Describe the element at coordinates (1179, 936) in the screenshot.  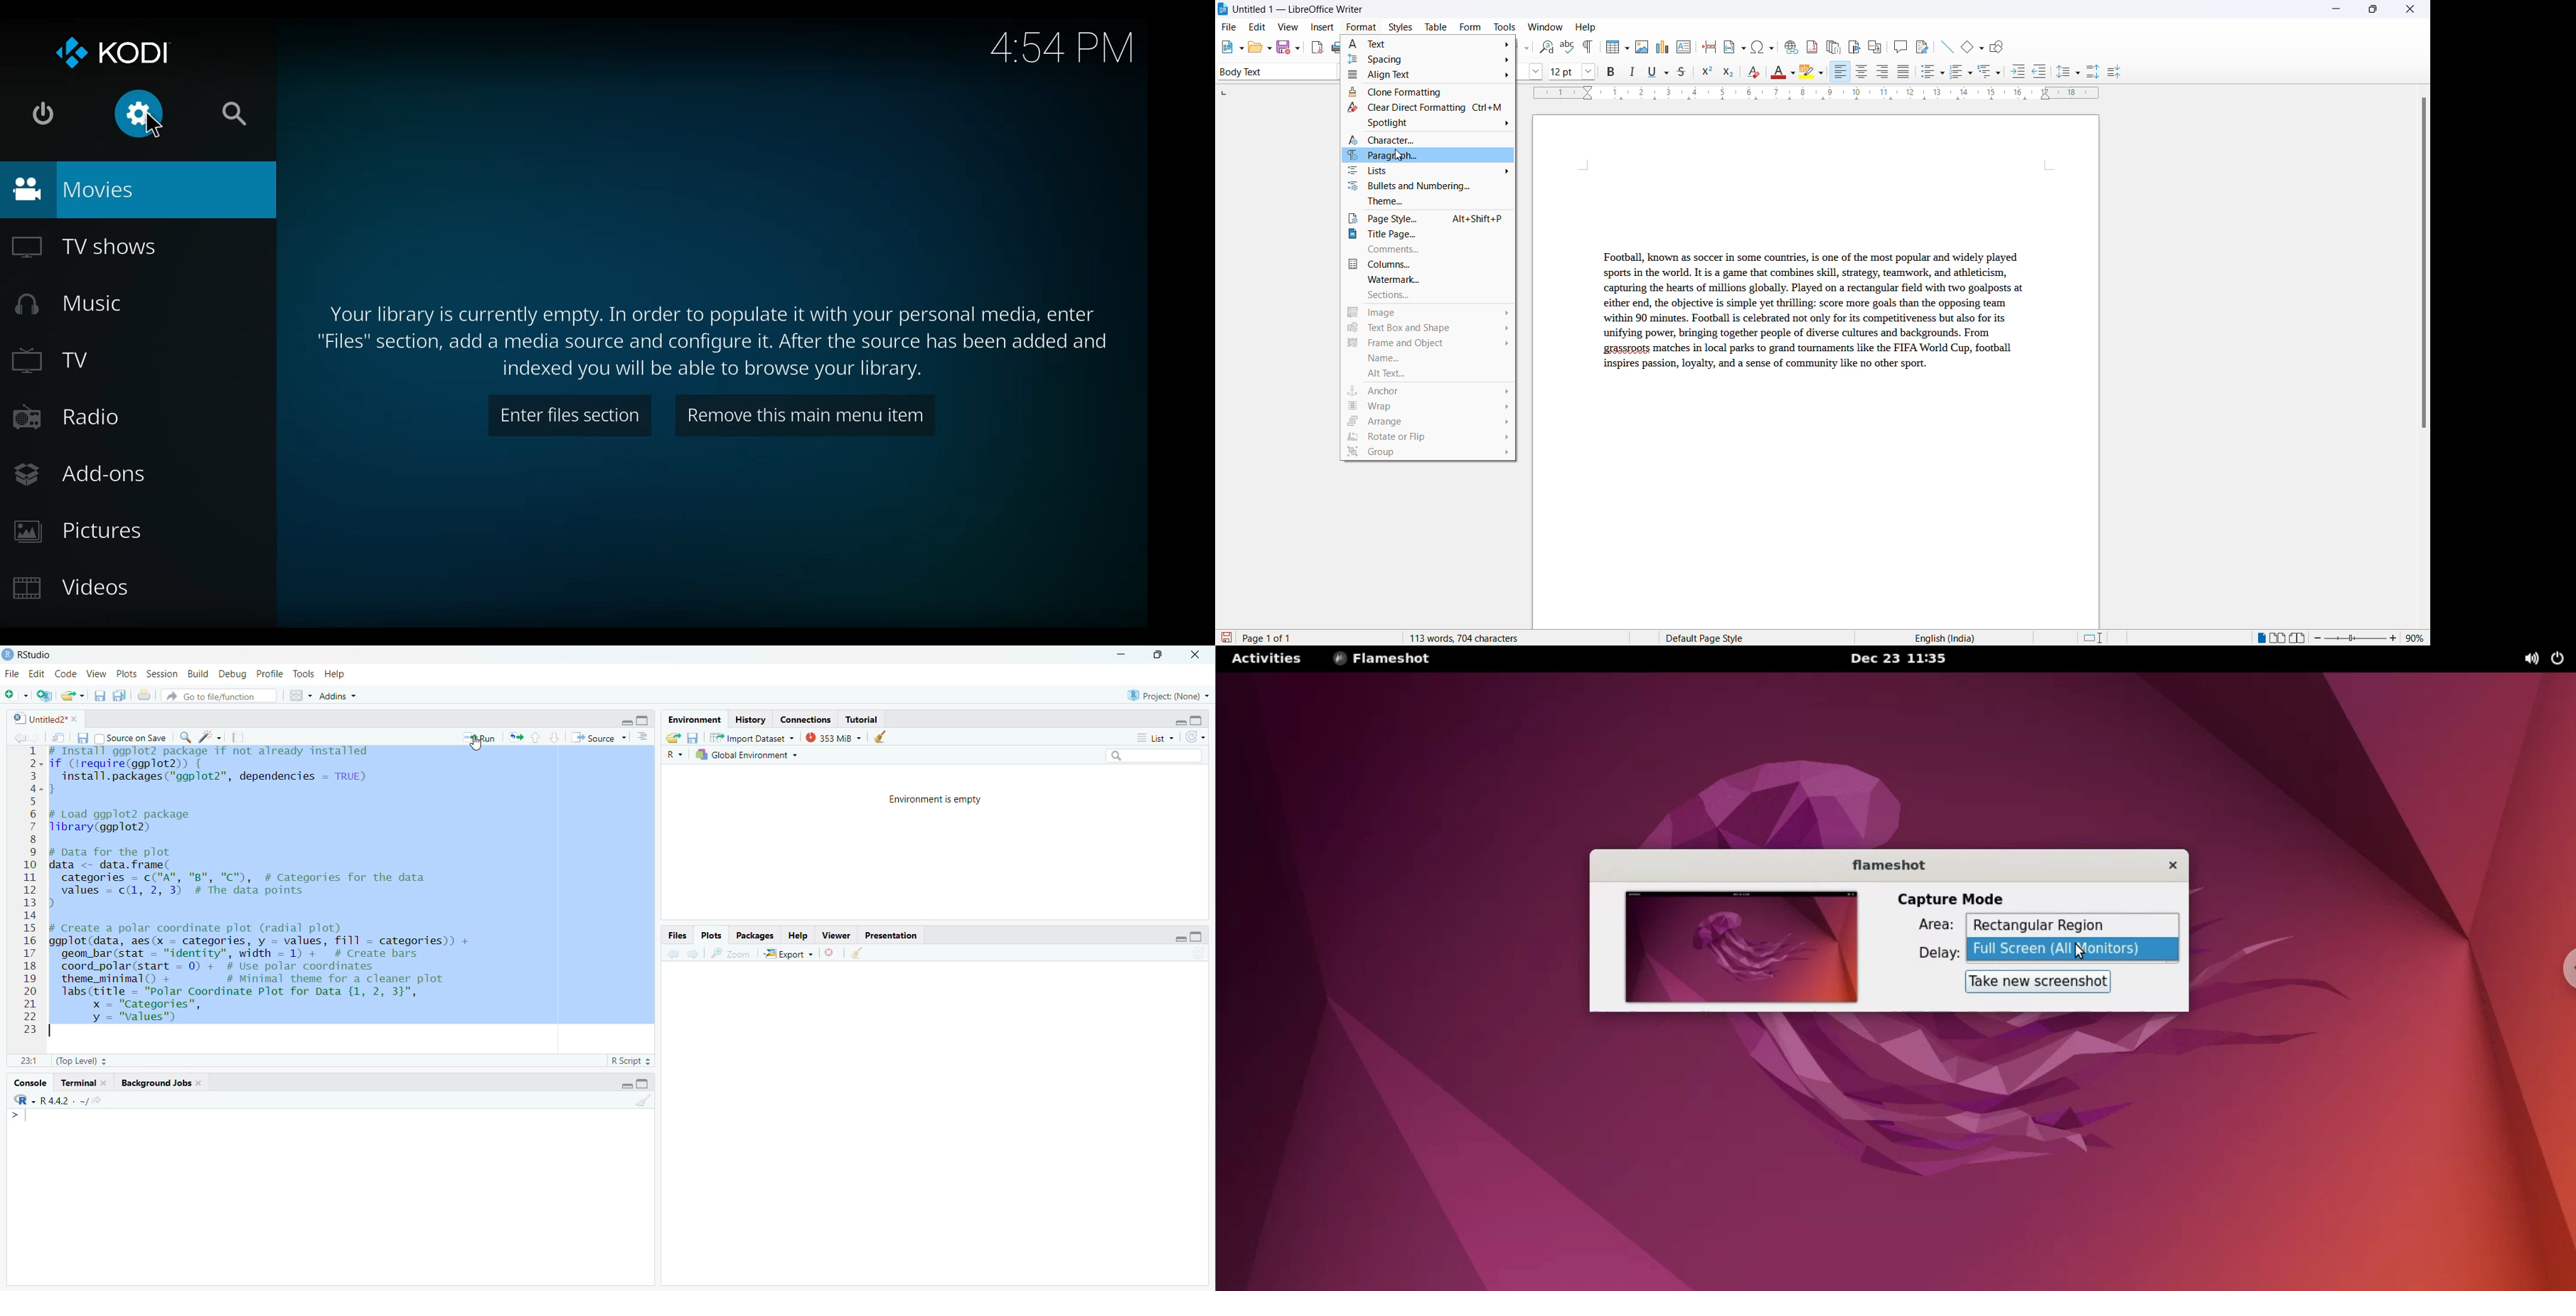
I see `hide r script` at that location.